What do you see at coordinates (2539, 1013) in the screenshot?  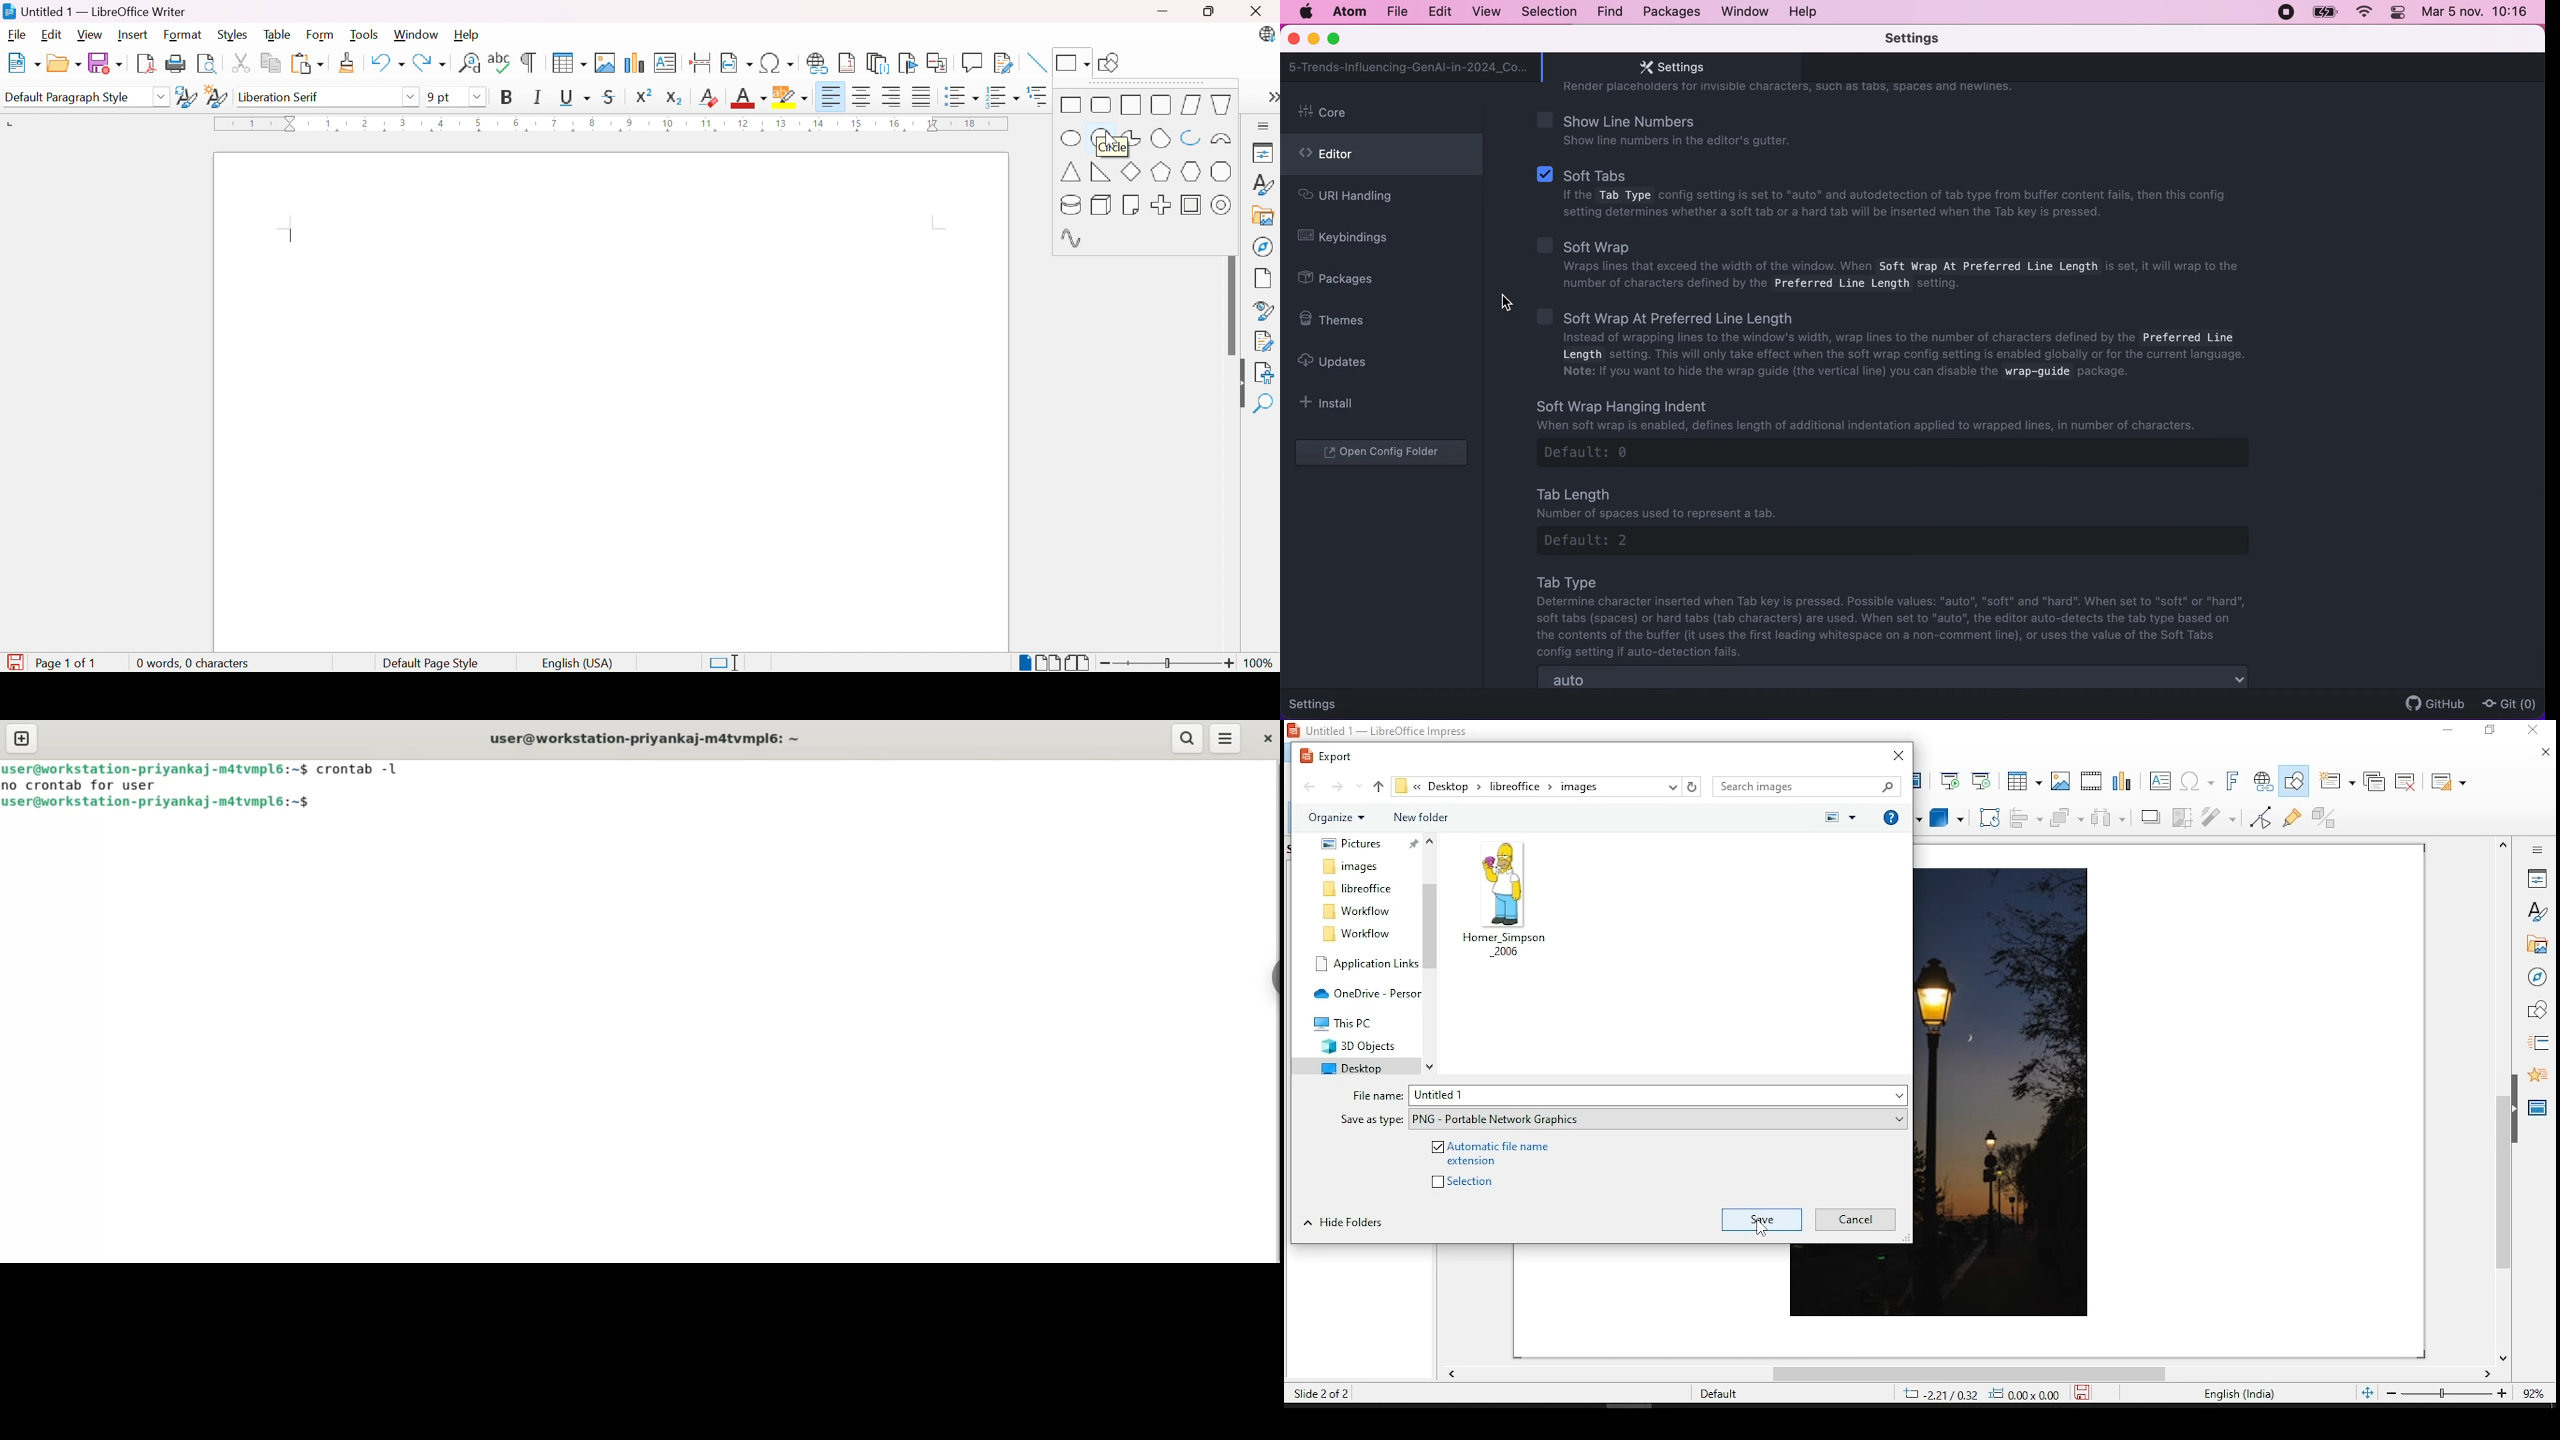 I see `shapes` at bounding box center [2539, 1013].